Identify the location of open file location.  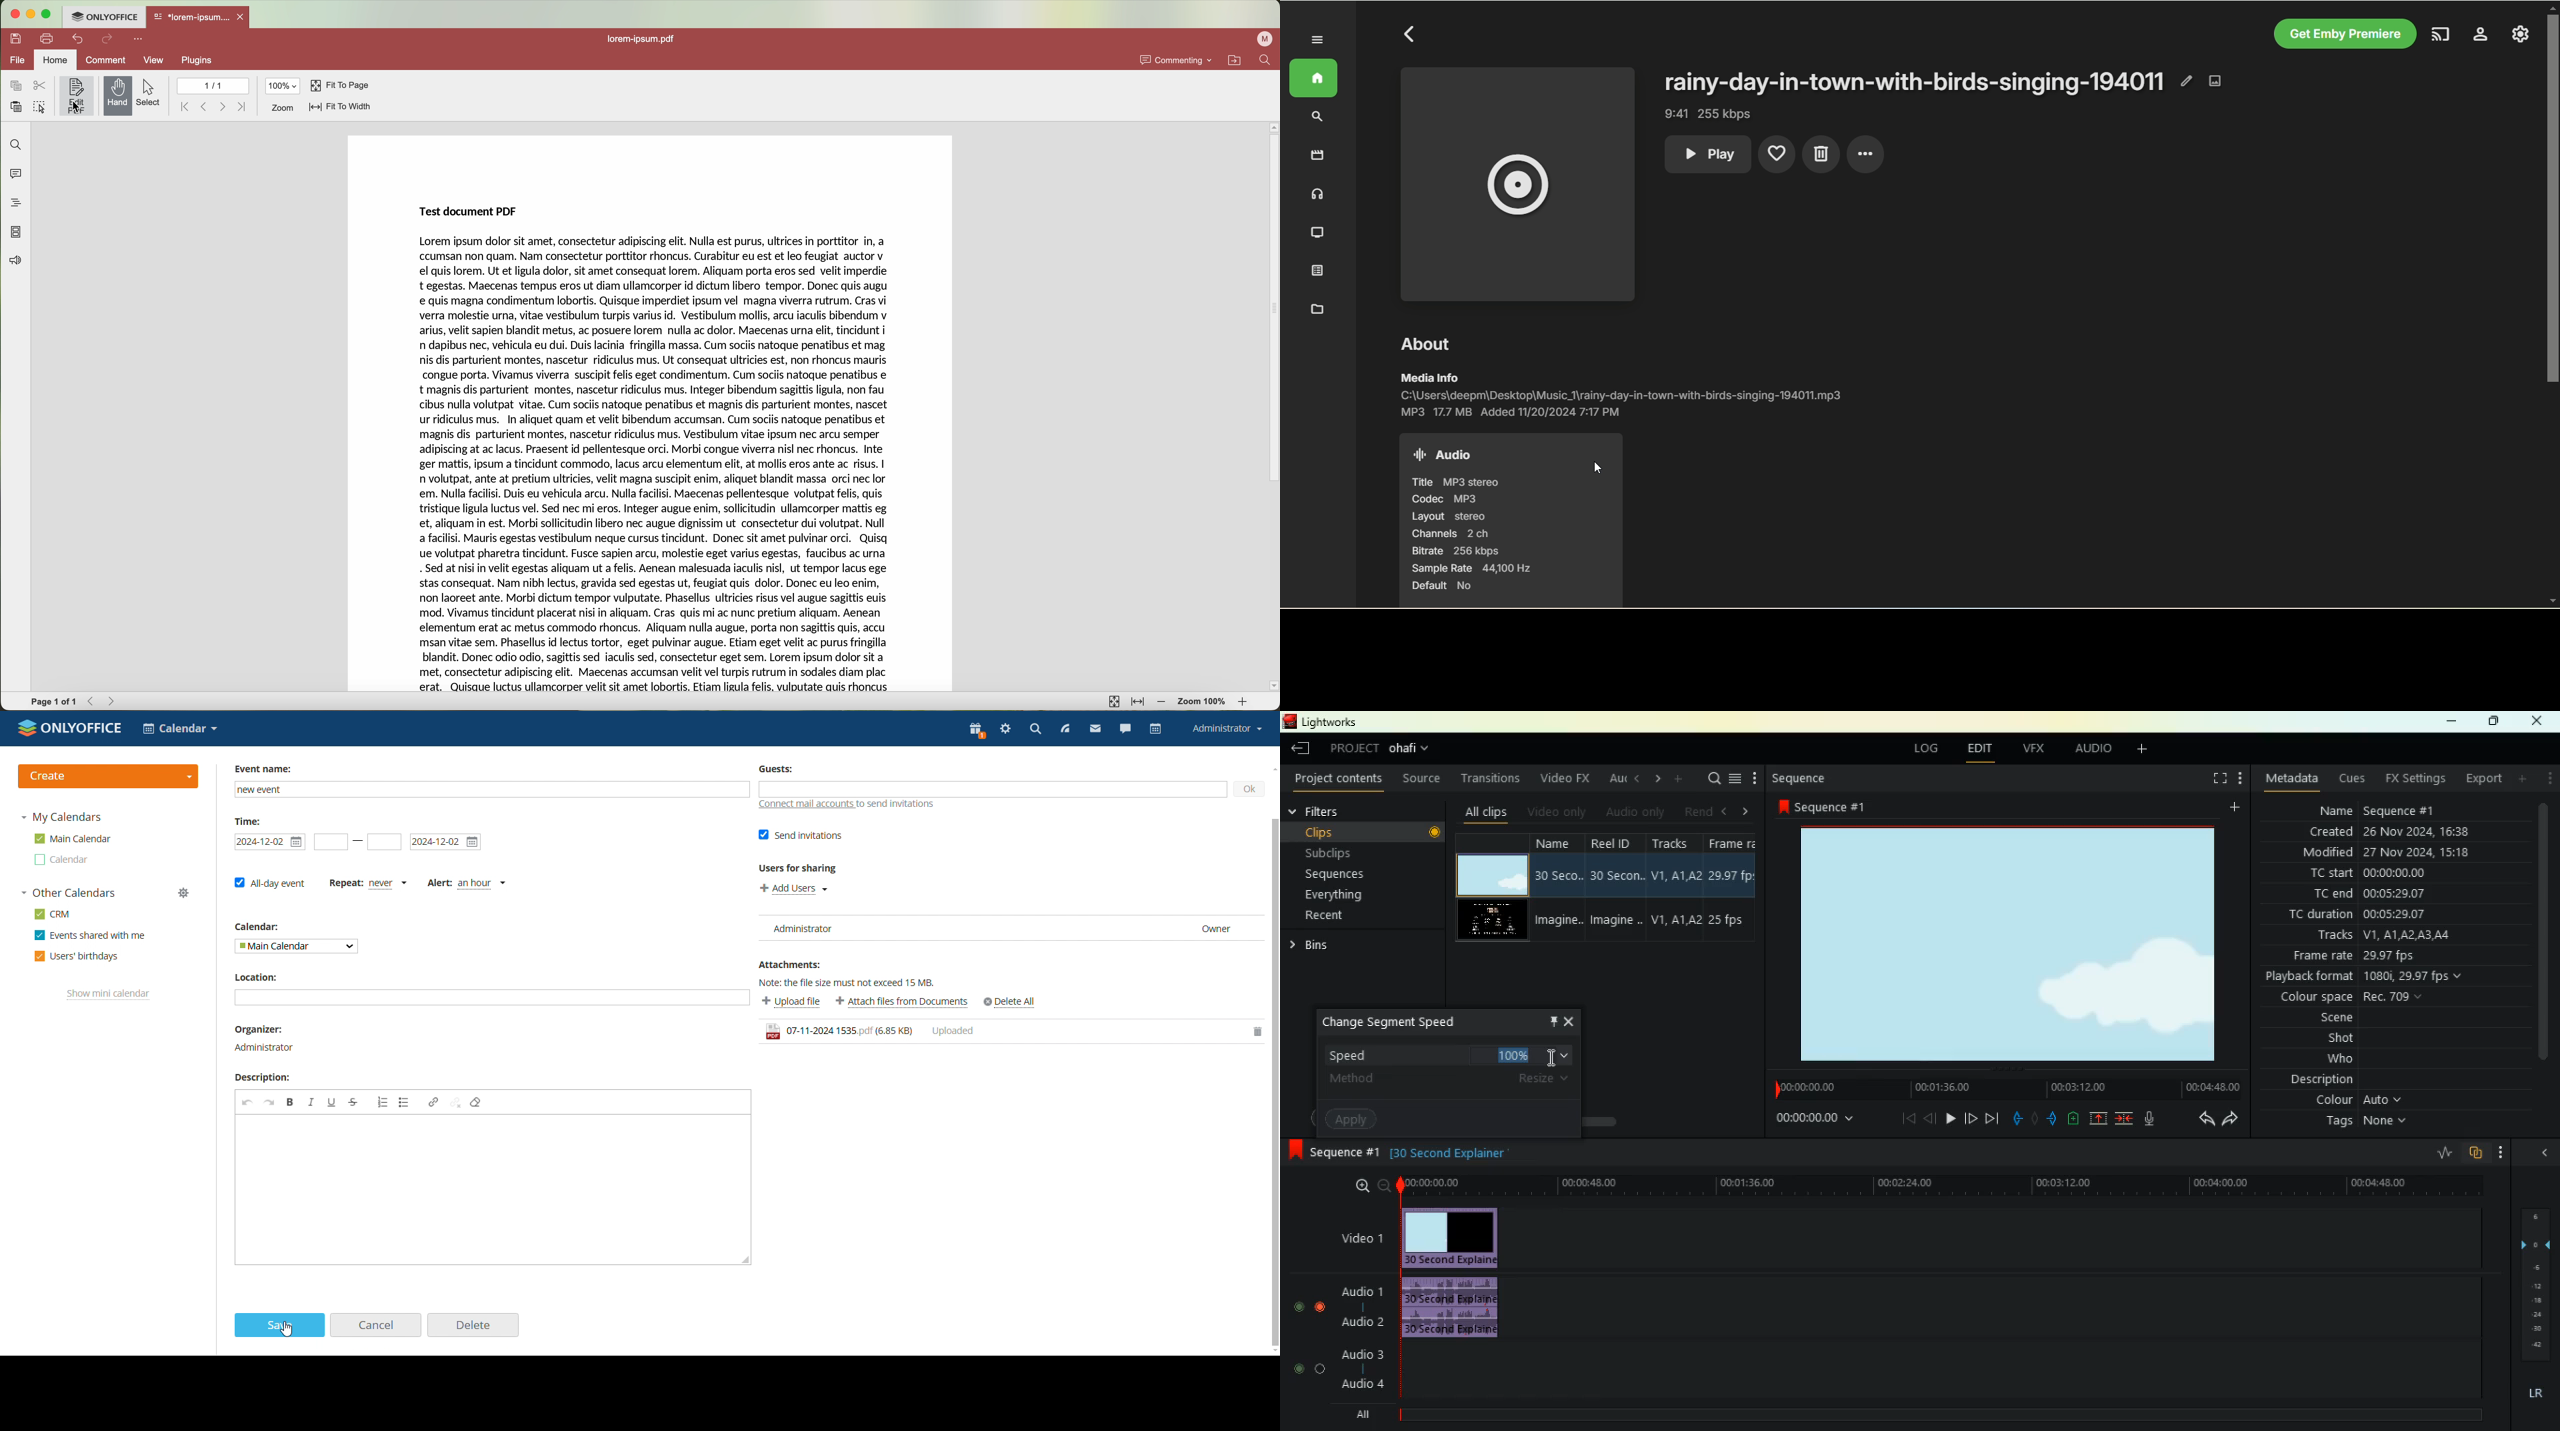
(1234, 61).